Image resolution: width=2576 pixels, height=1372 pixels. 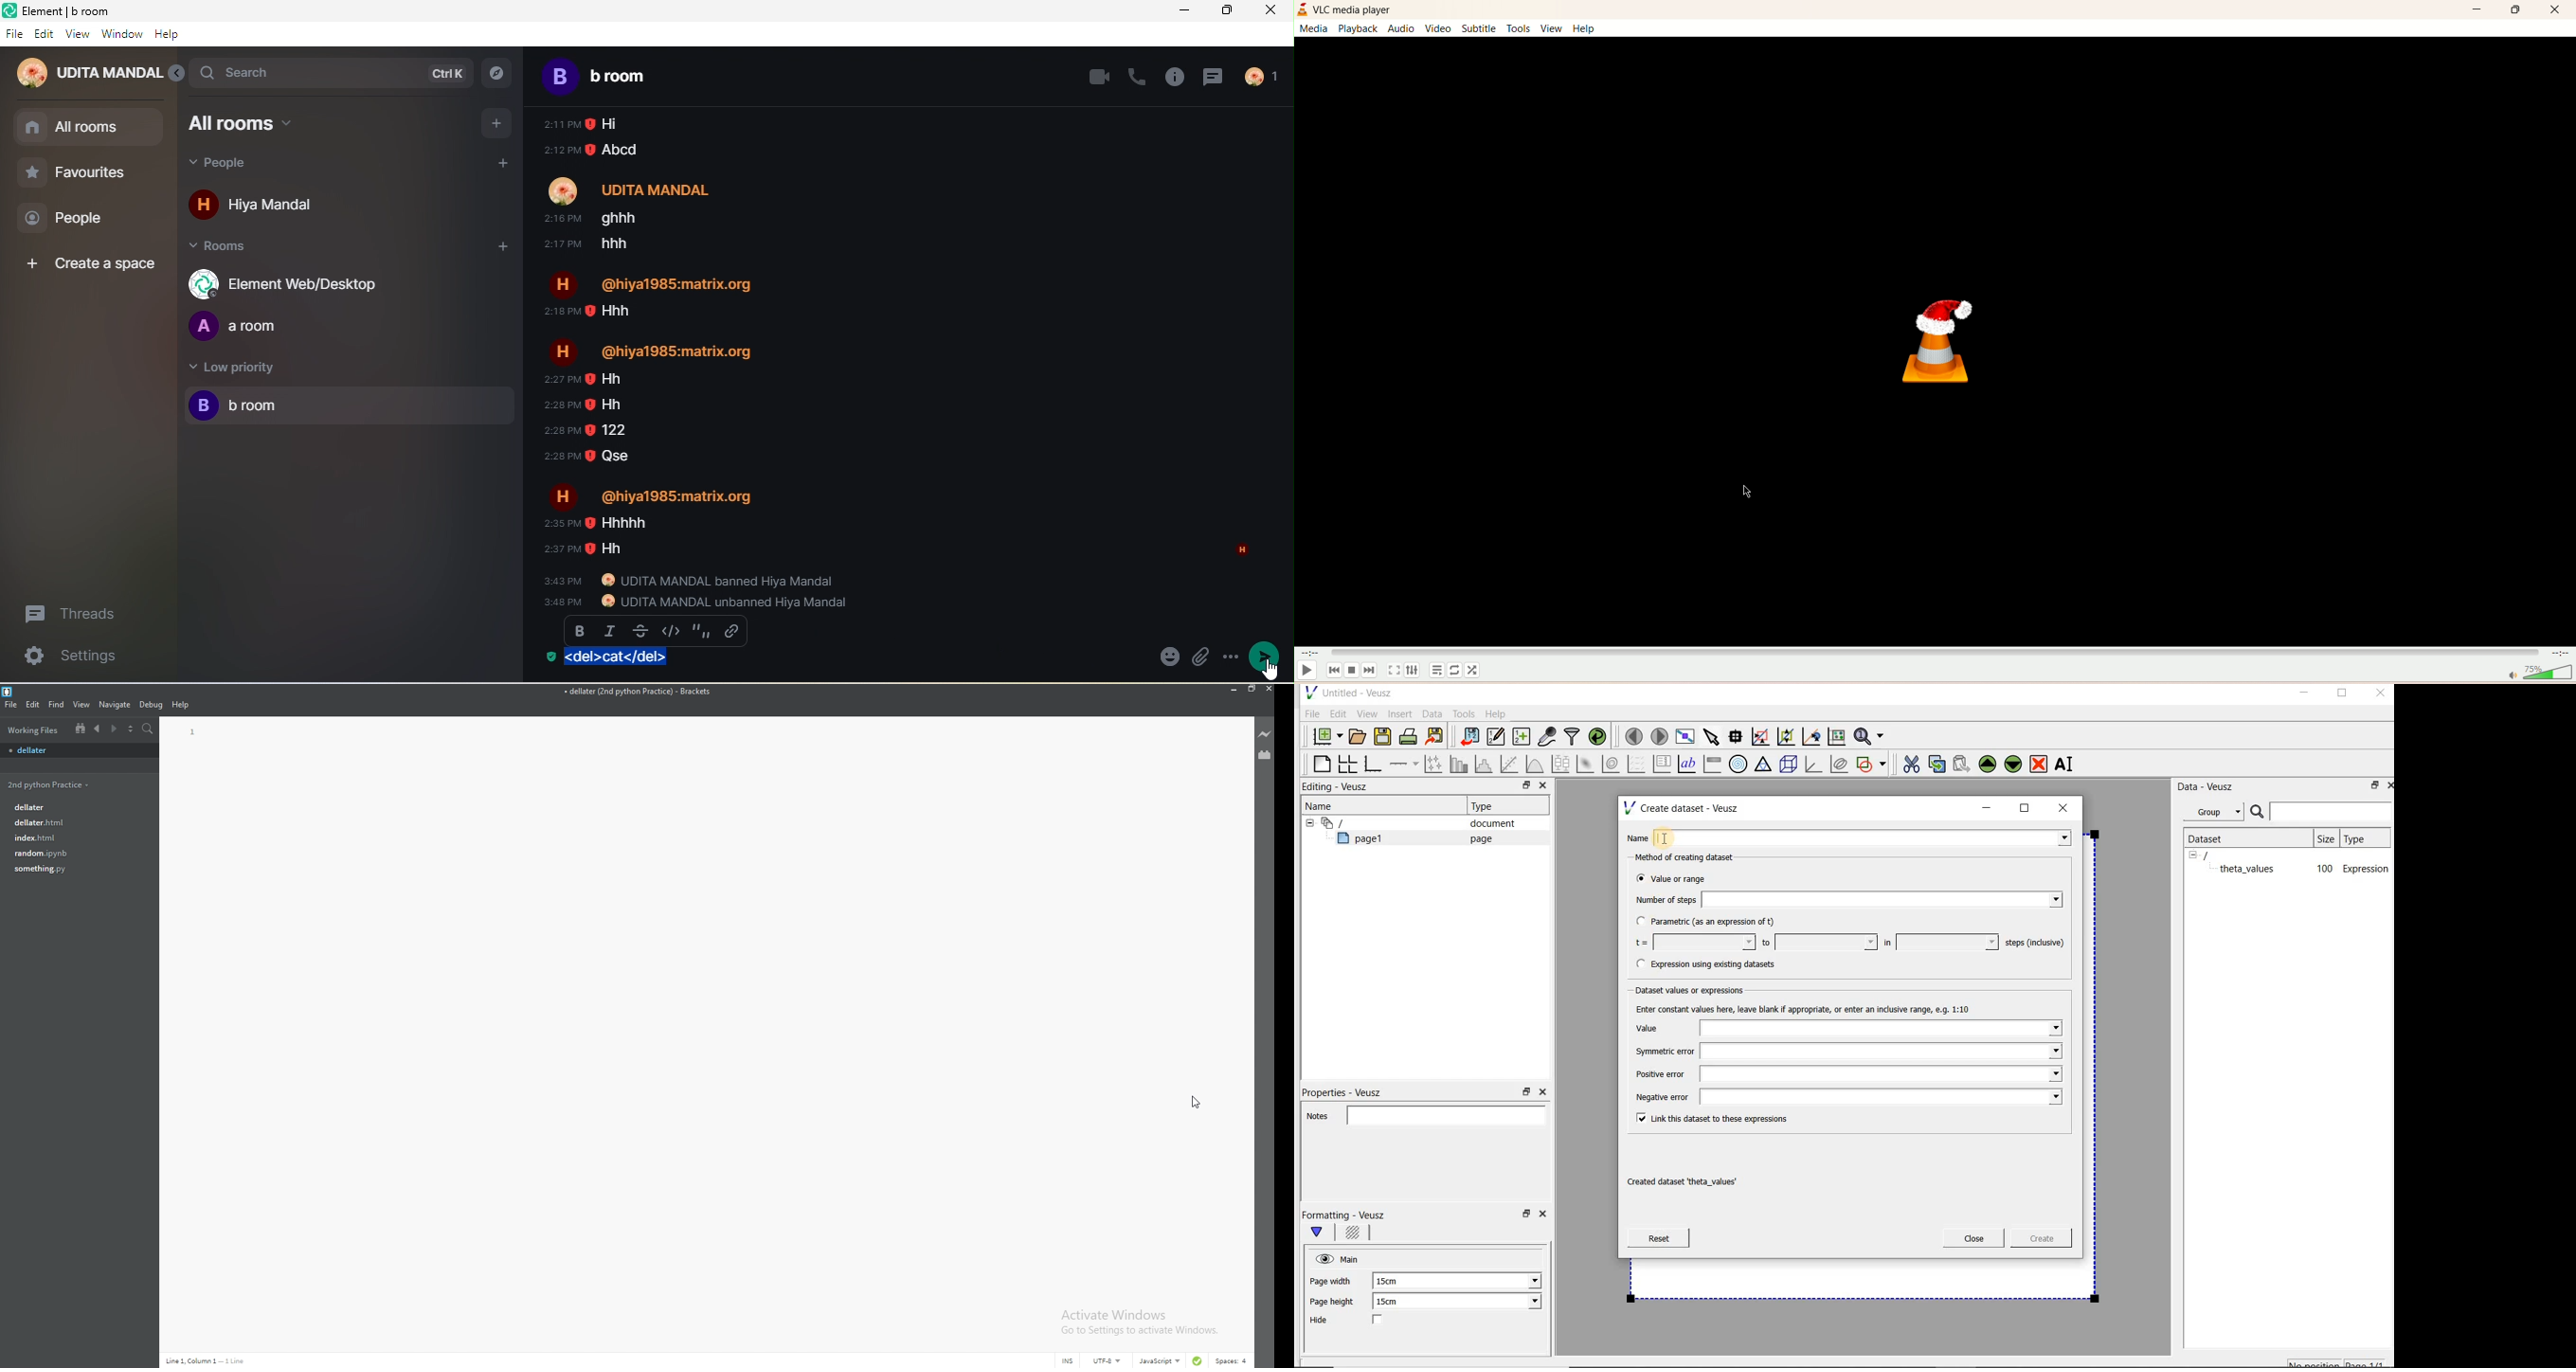 I want to click on next, so click(x=1370, y=670).